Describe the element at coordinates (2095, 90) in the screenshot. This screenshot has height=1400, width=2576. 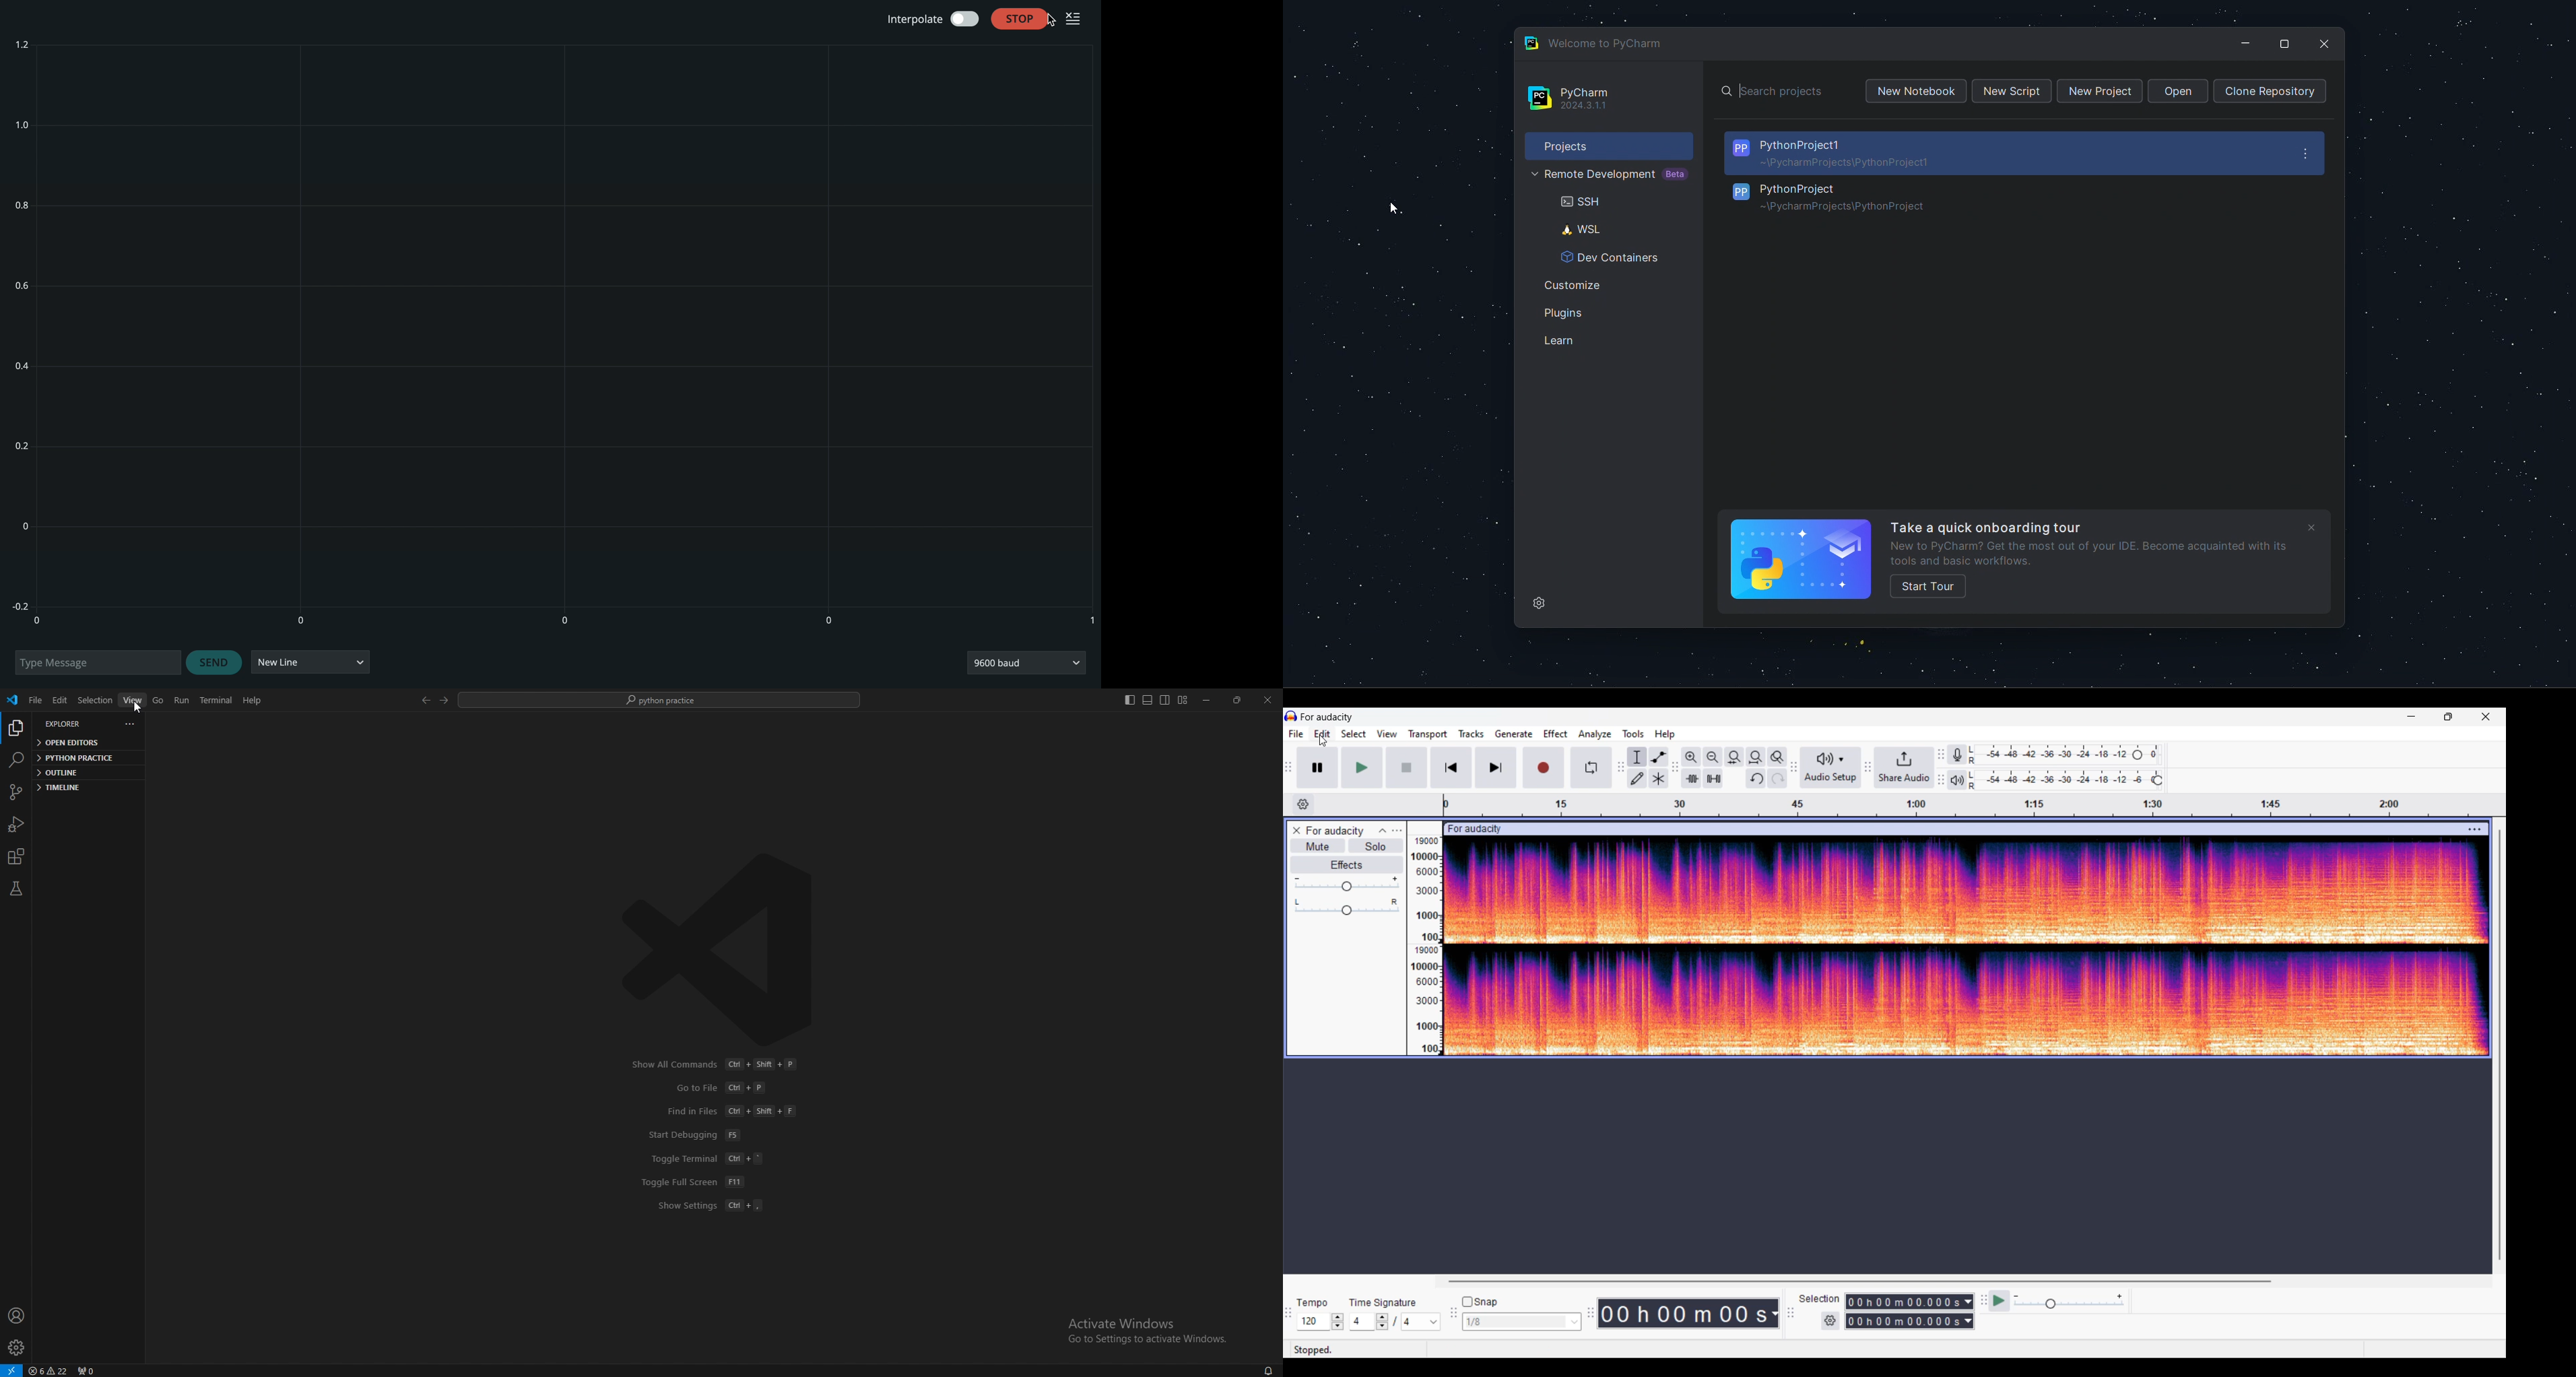
I see `new project` at that location.